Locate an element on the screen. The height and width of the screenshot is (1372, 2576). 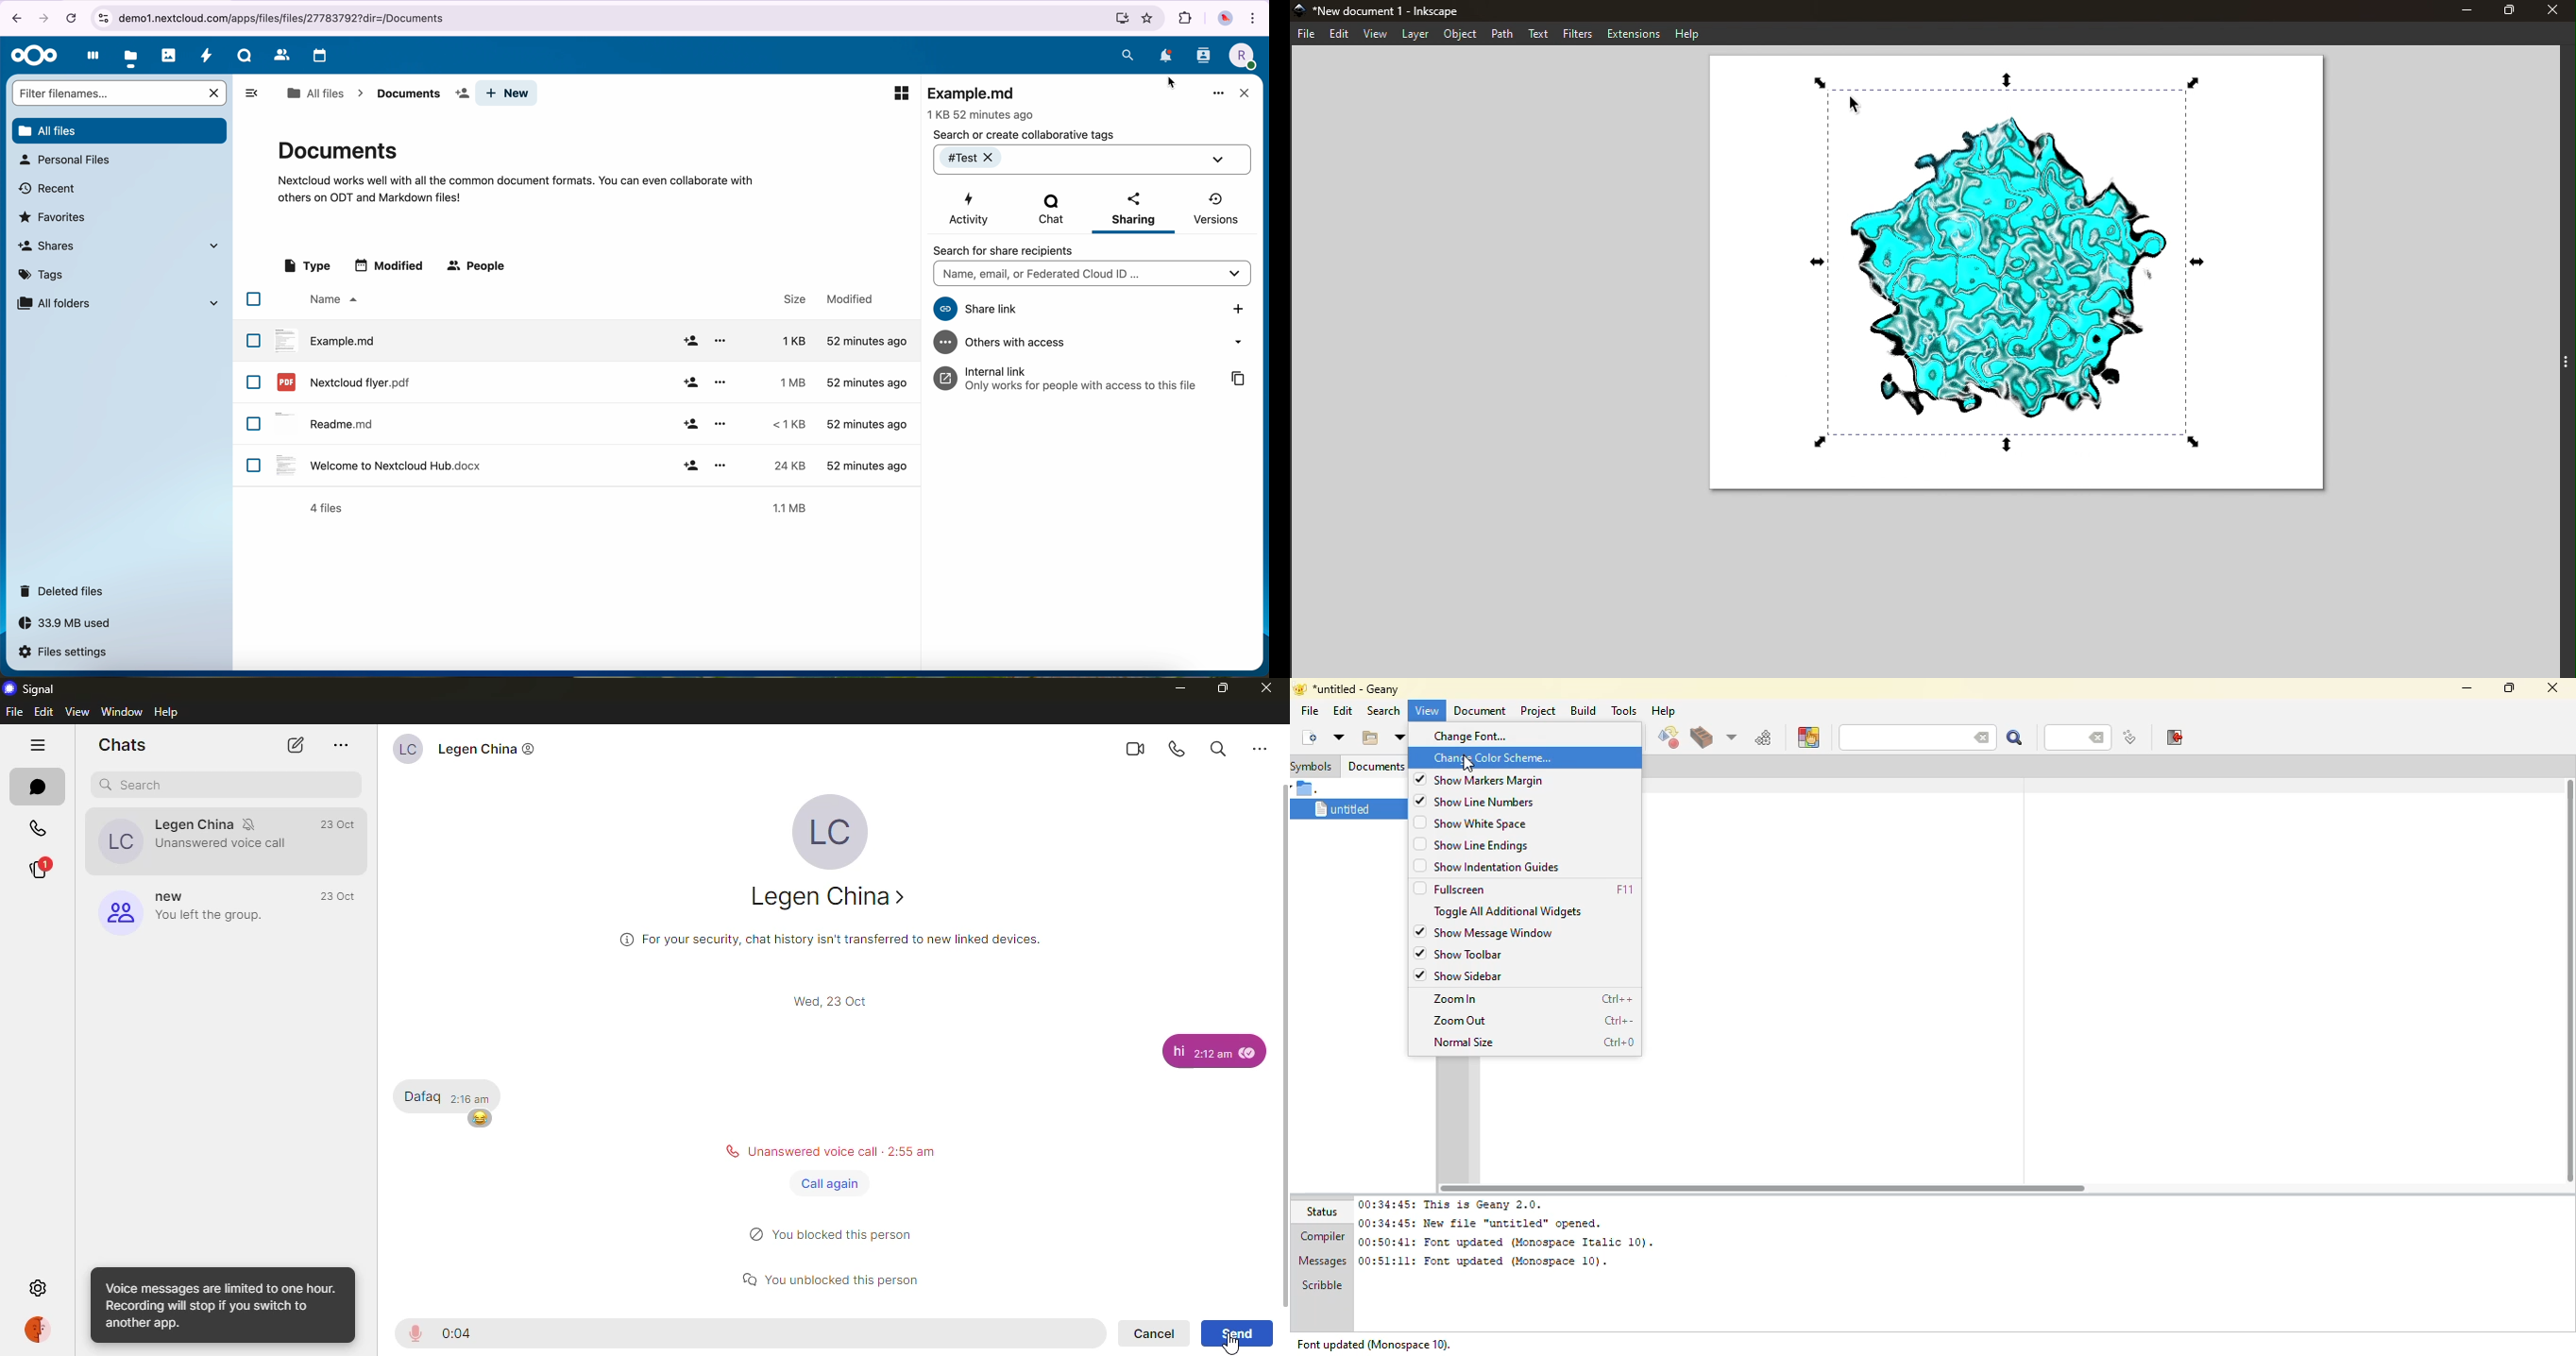
sharing is located at coordinates (1135, 212).